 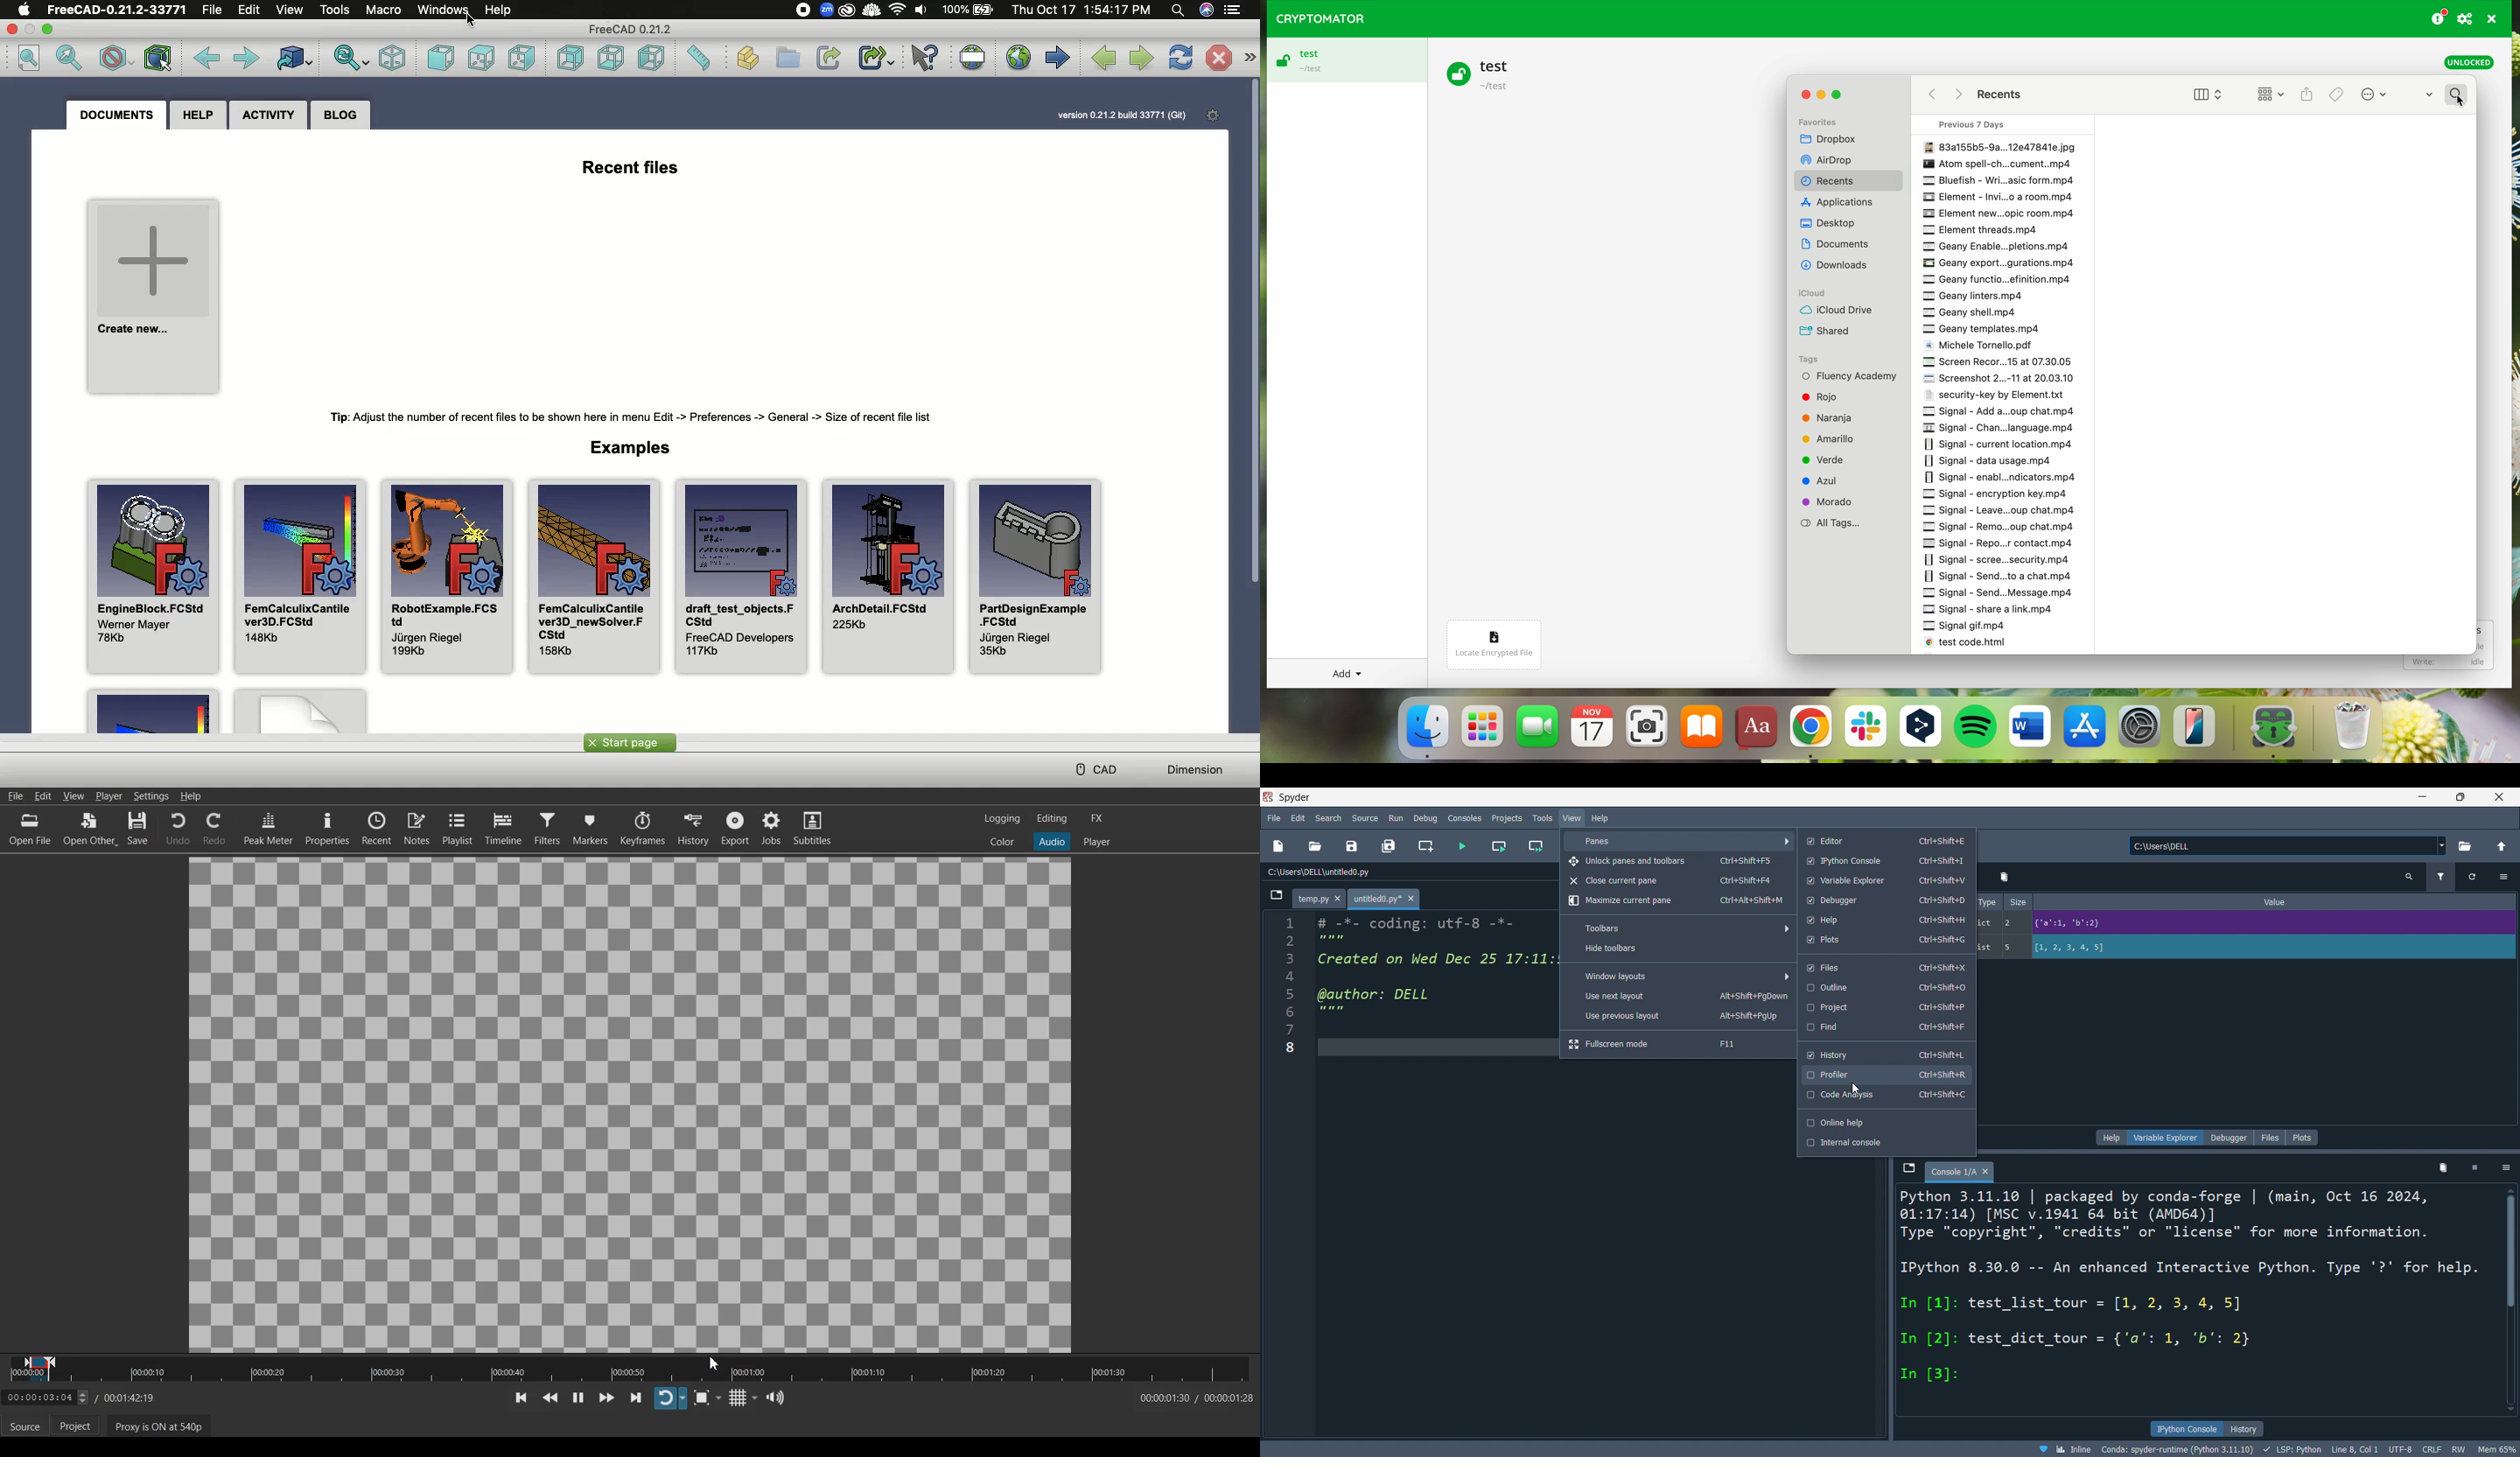 What do you see at coordinates (1592, 731) in the screenshot?
I see `calendar` at bounding box center [1592, 731].